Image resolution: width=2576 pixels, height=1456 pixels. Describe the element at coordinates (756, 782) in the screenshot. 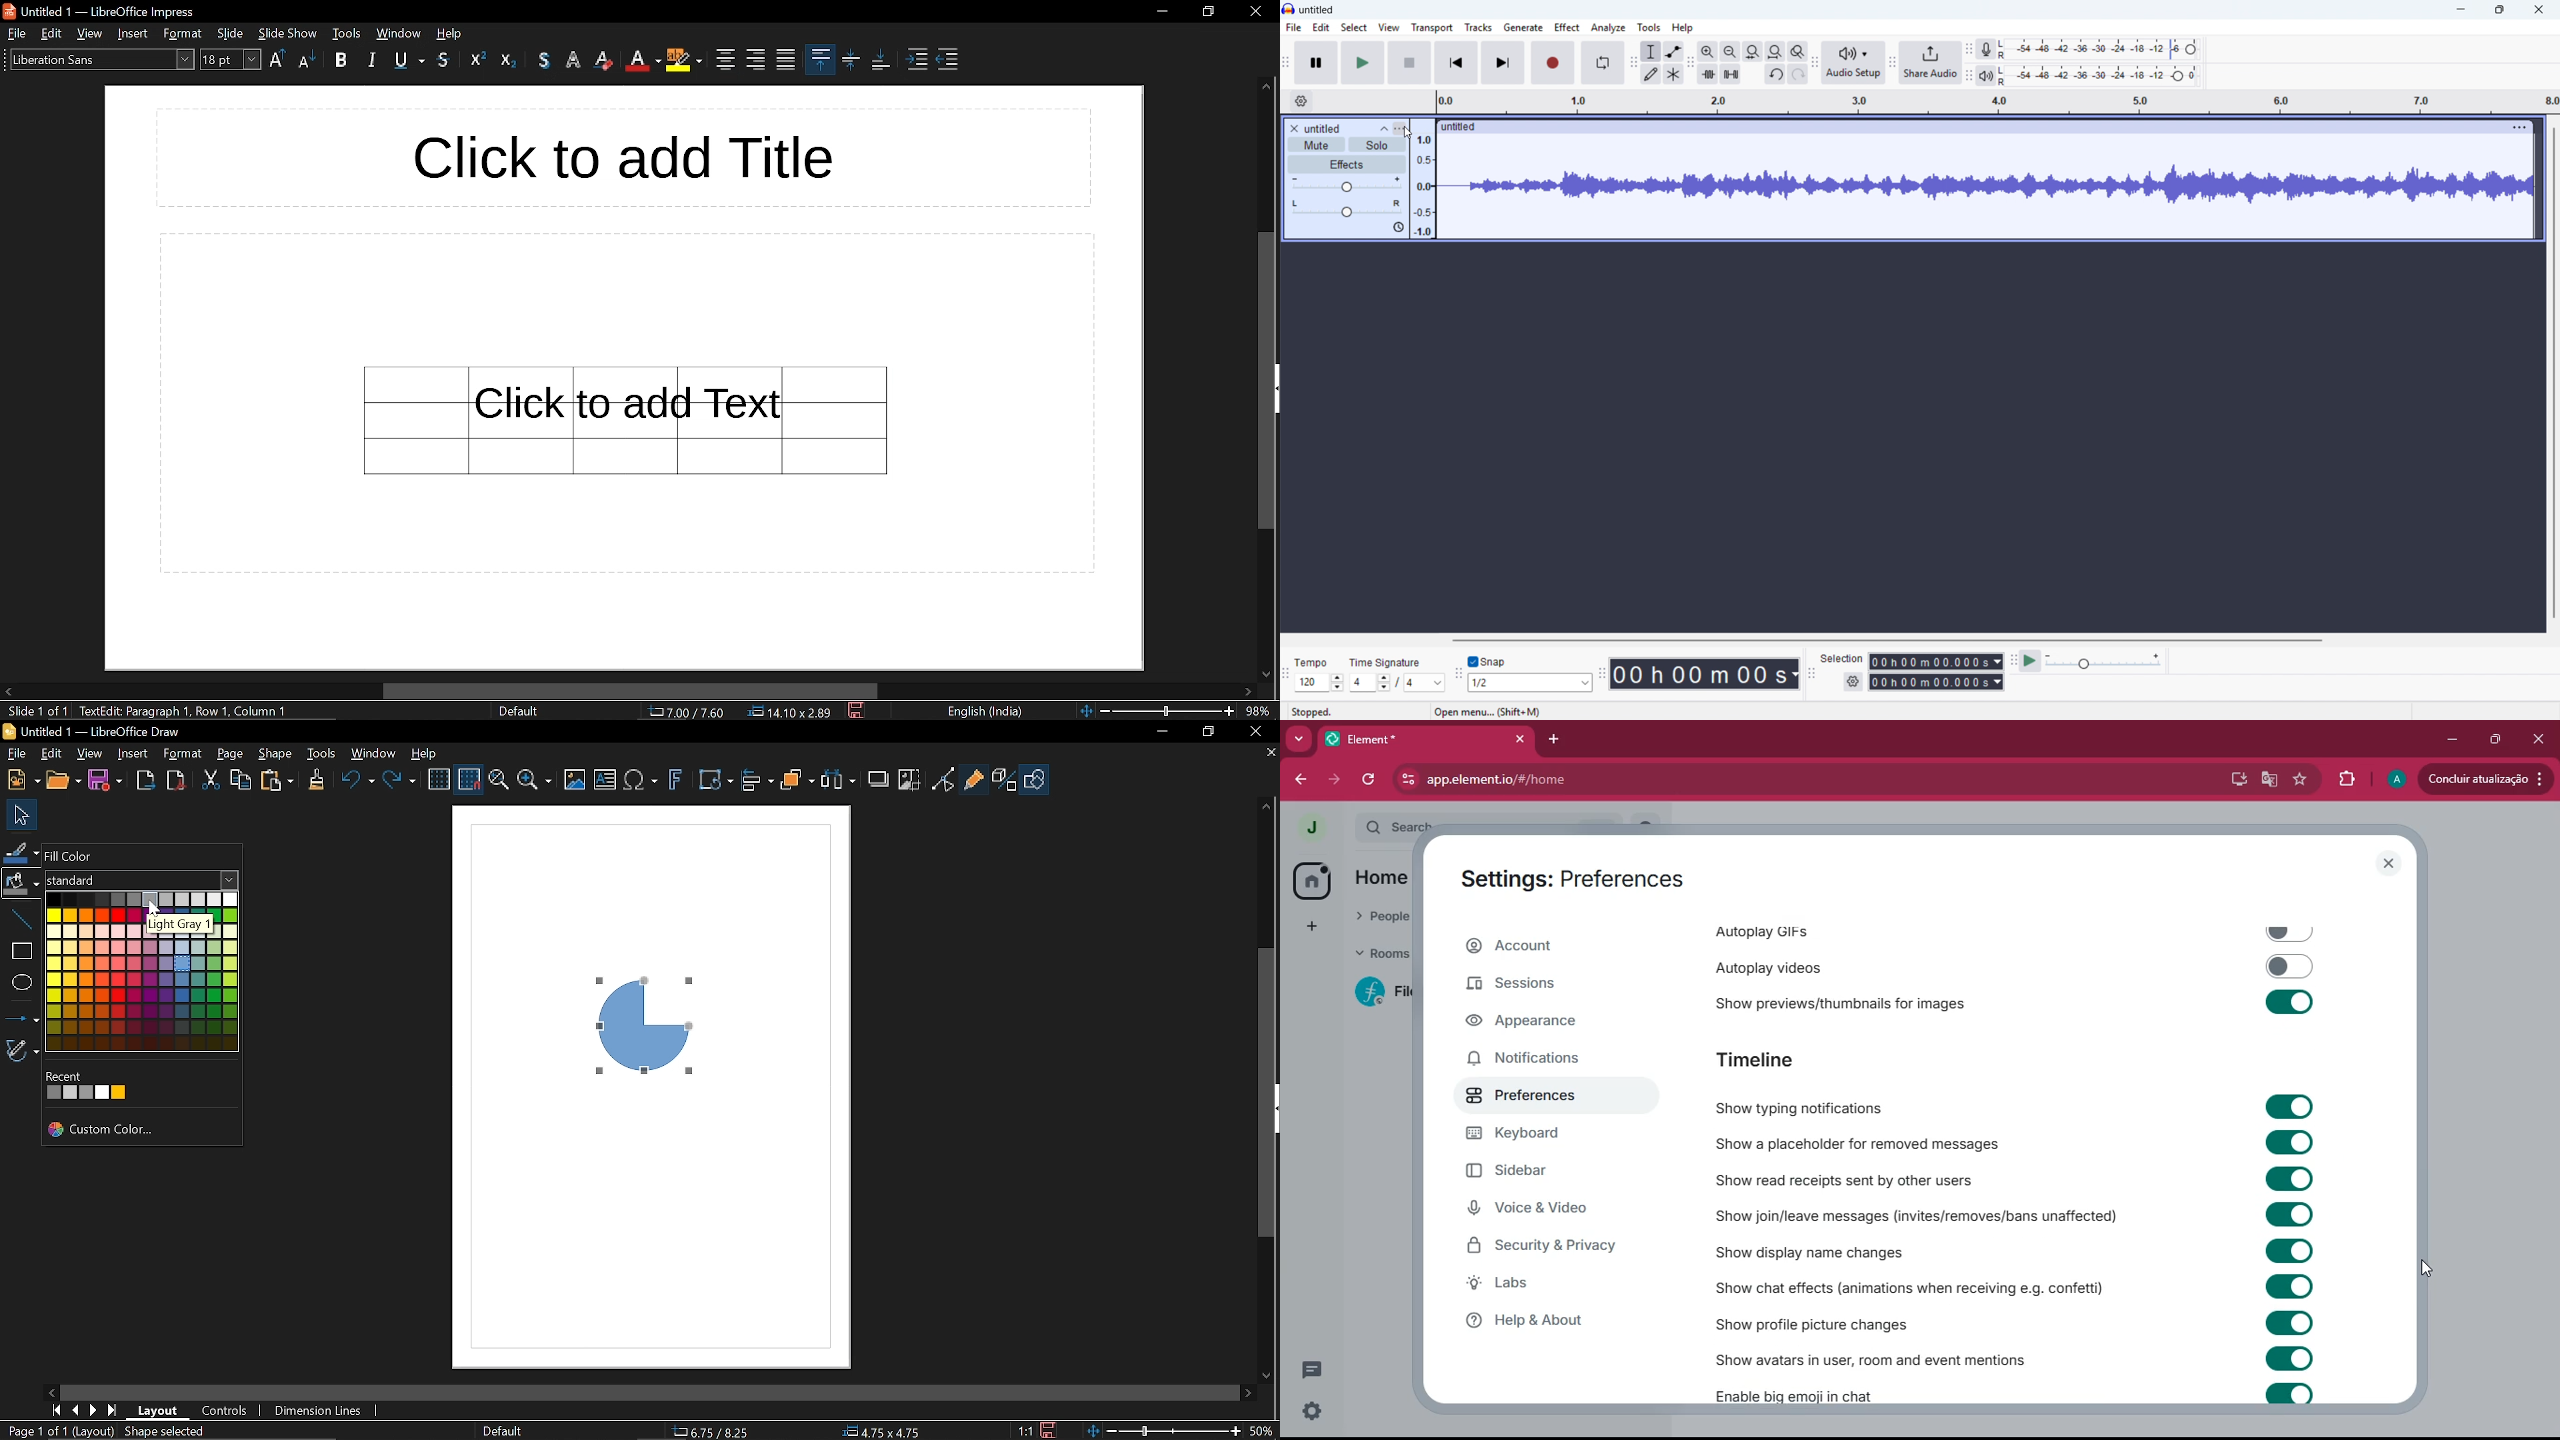

I see `Align` at that location.